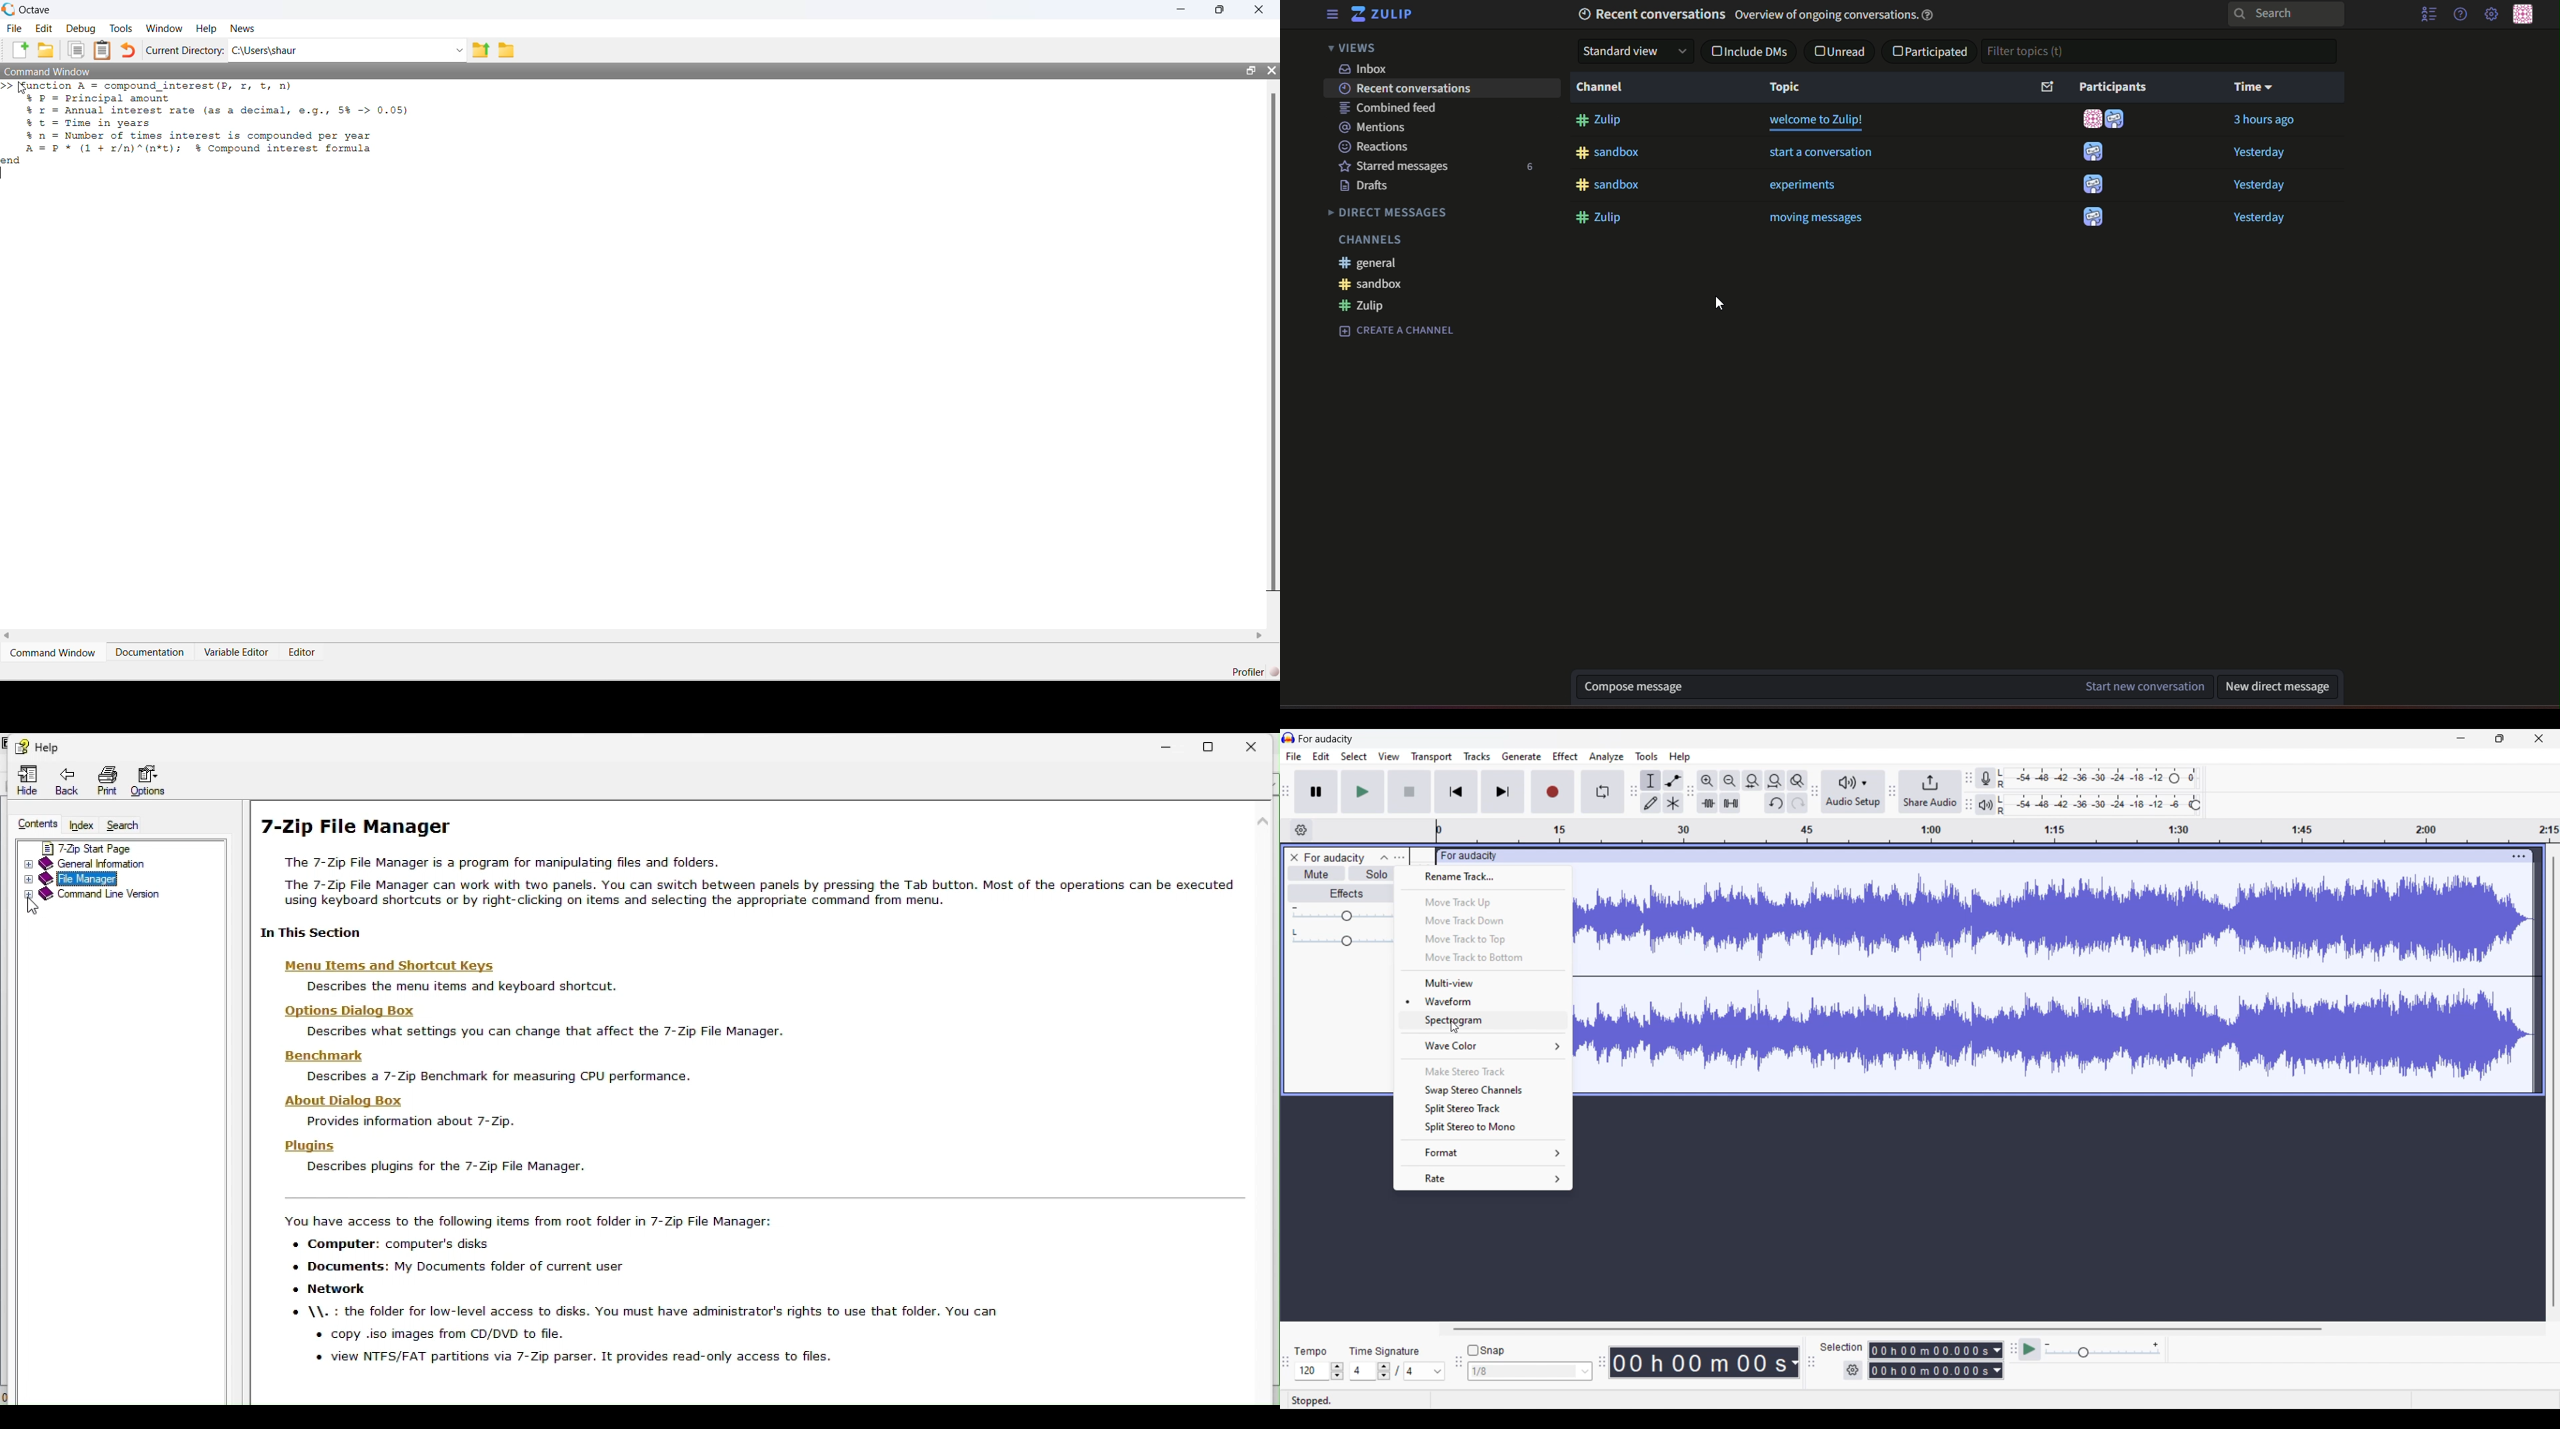 The height and width of the screenshot is (1456, 2576). Describe the element at coordinates (2461, 738) in the screenshot. I see `Minimize` at that location.